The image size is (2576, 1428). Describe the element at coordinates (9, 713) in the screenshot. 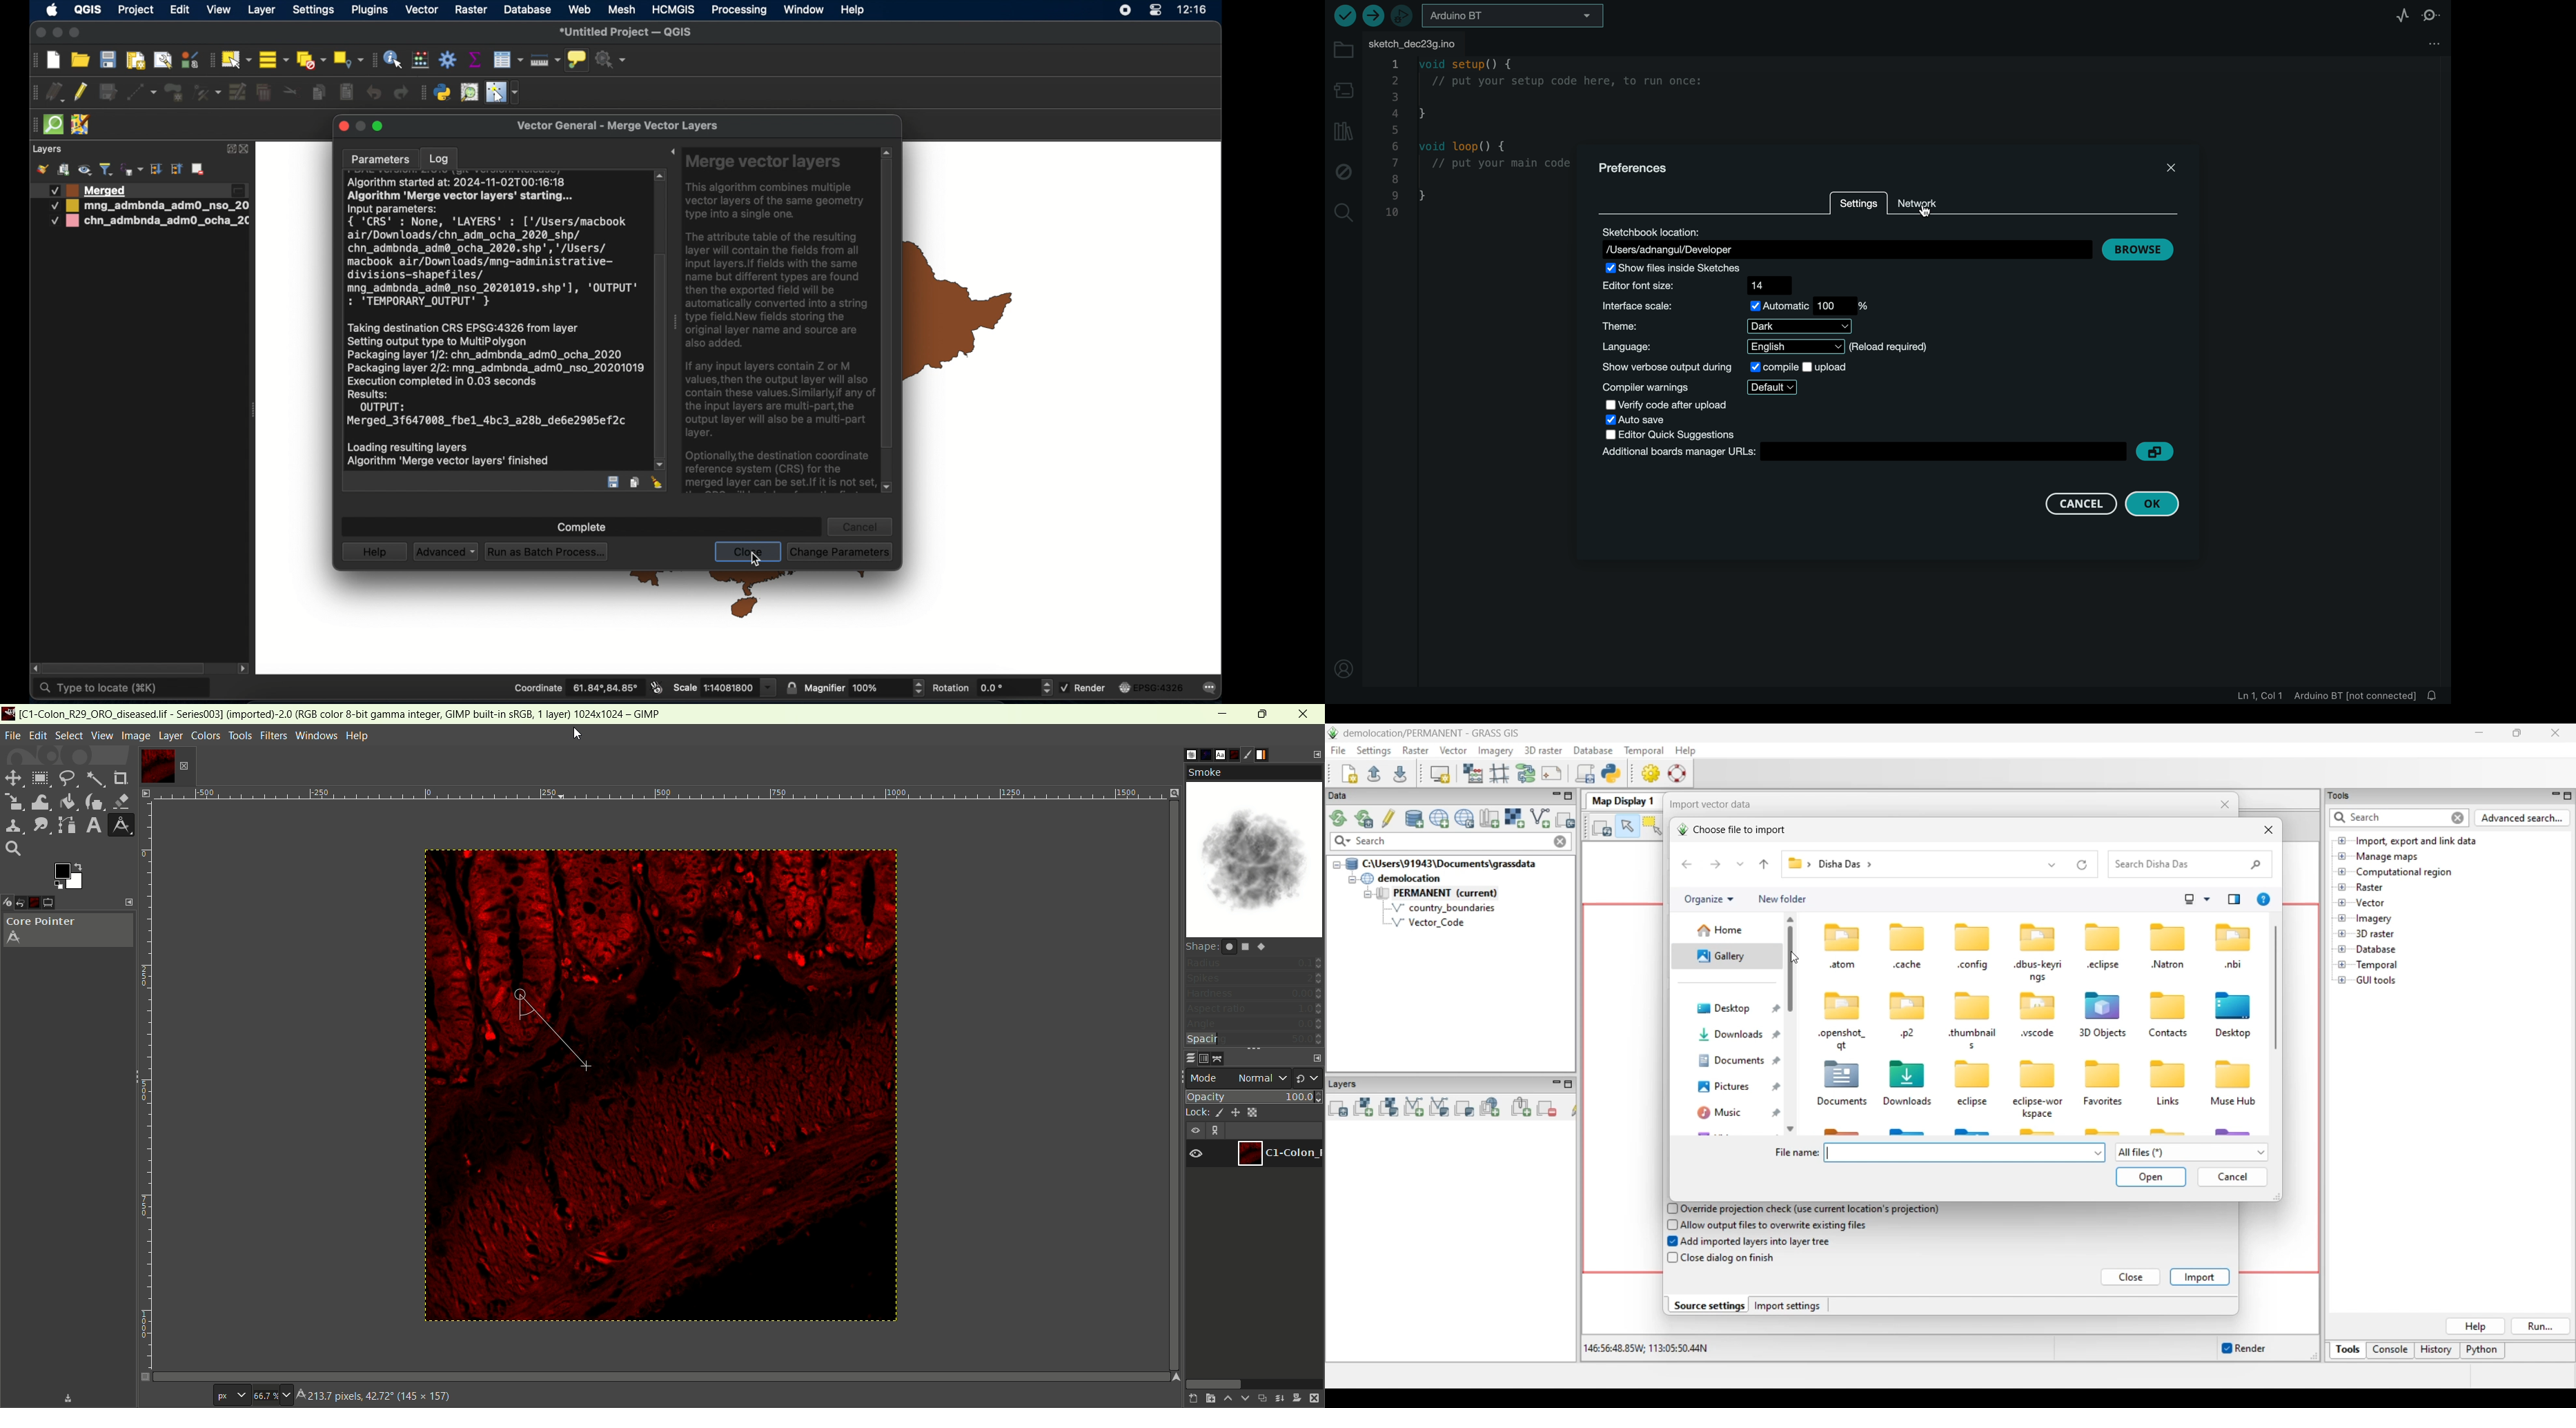

I see `logo` at that location.